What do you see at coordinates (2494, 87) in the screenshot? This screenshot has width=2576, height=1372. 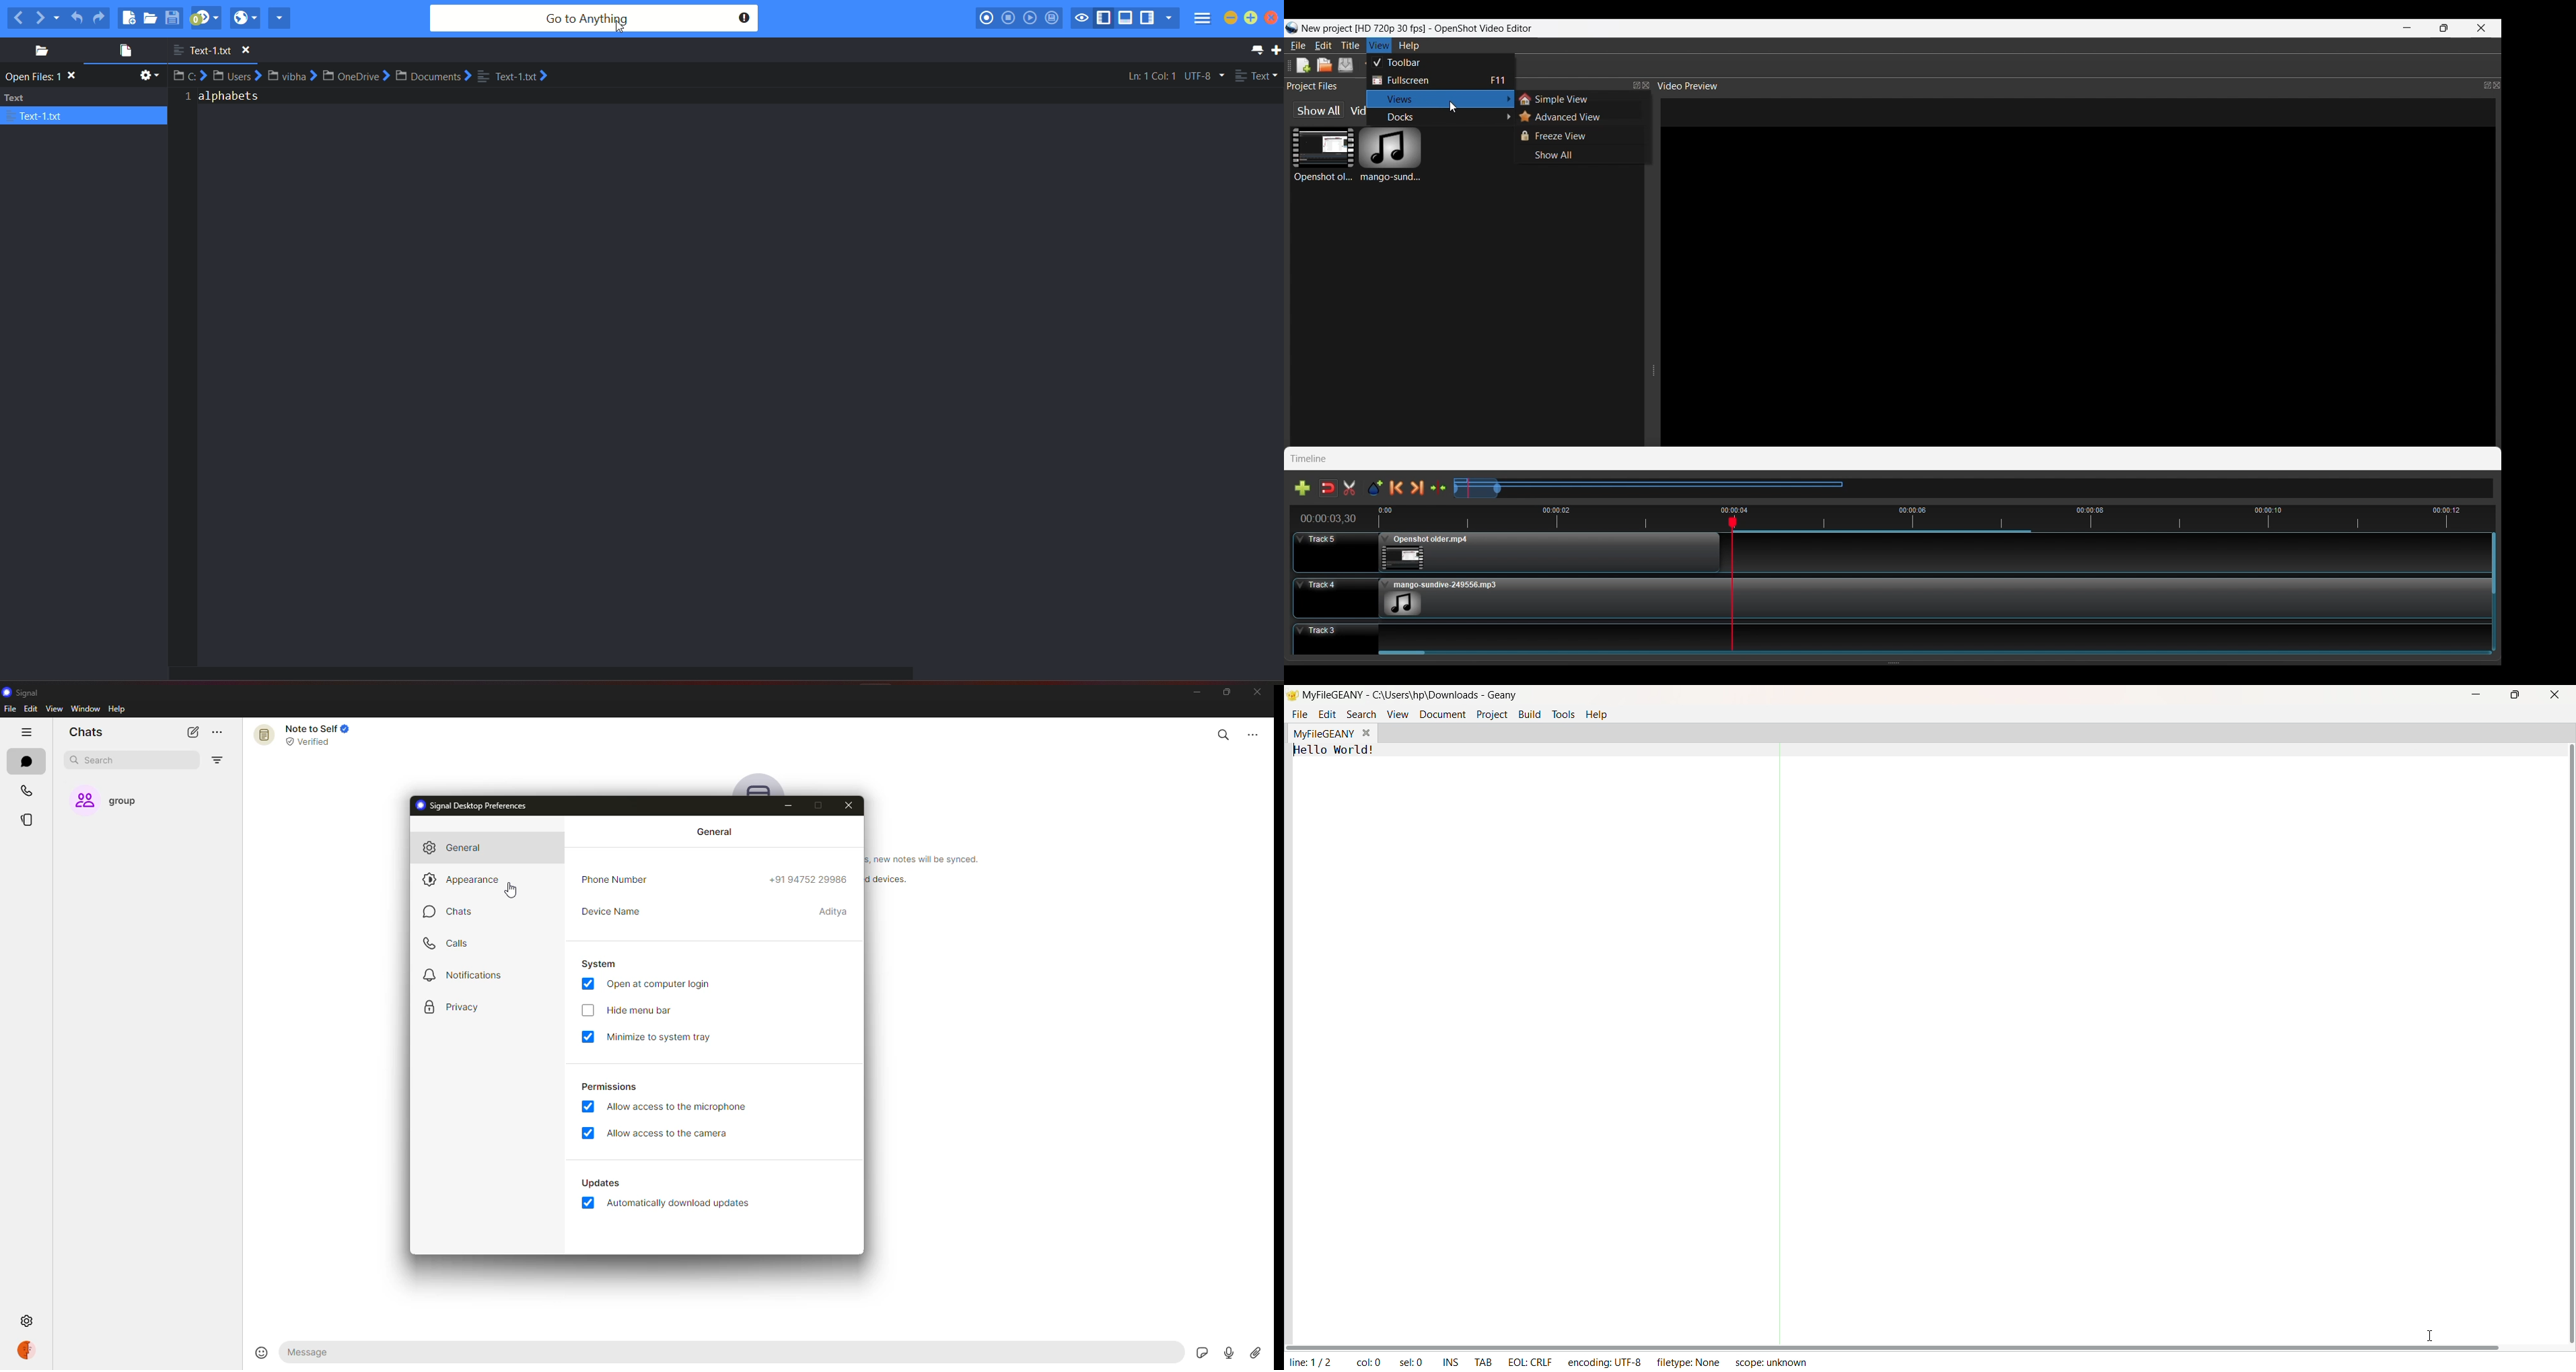 I see `Close` at bounding box center [2494, 87].